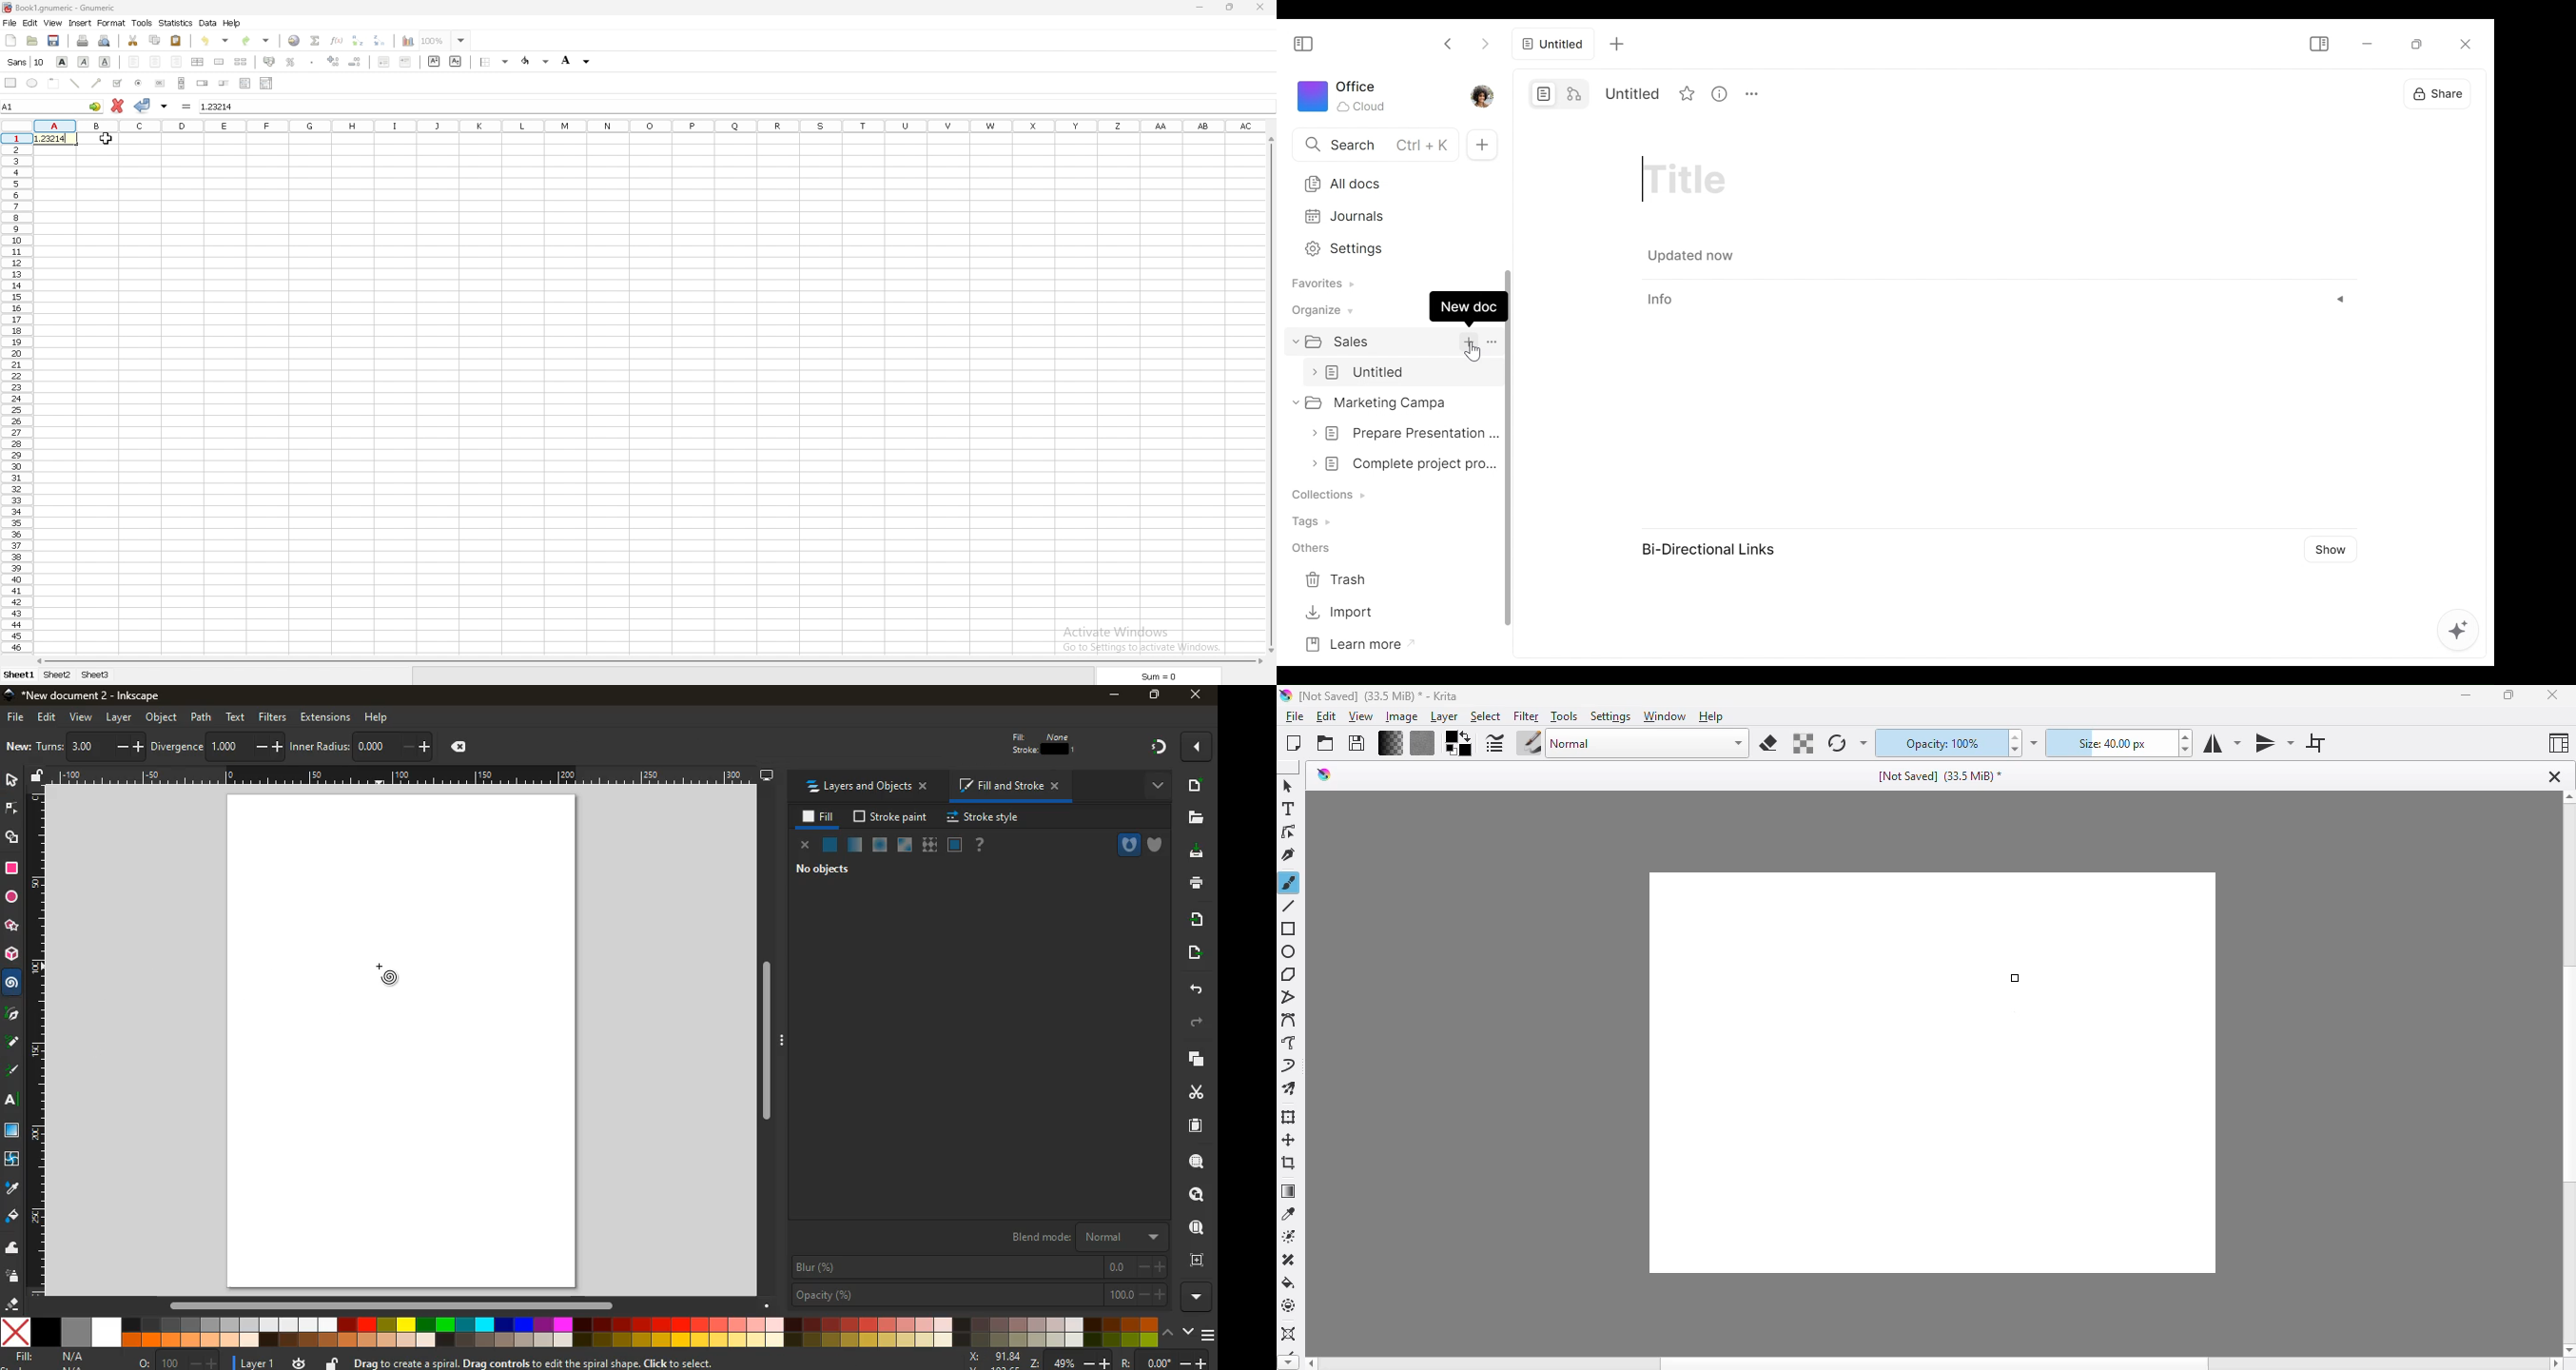  I want to click on radio button, so click(139, 83).